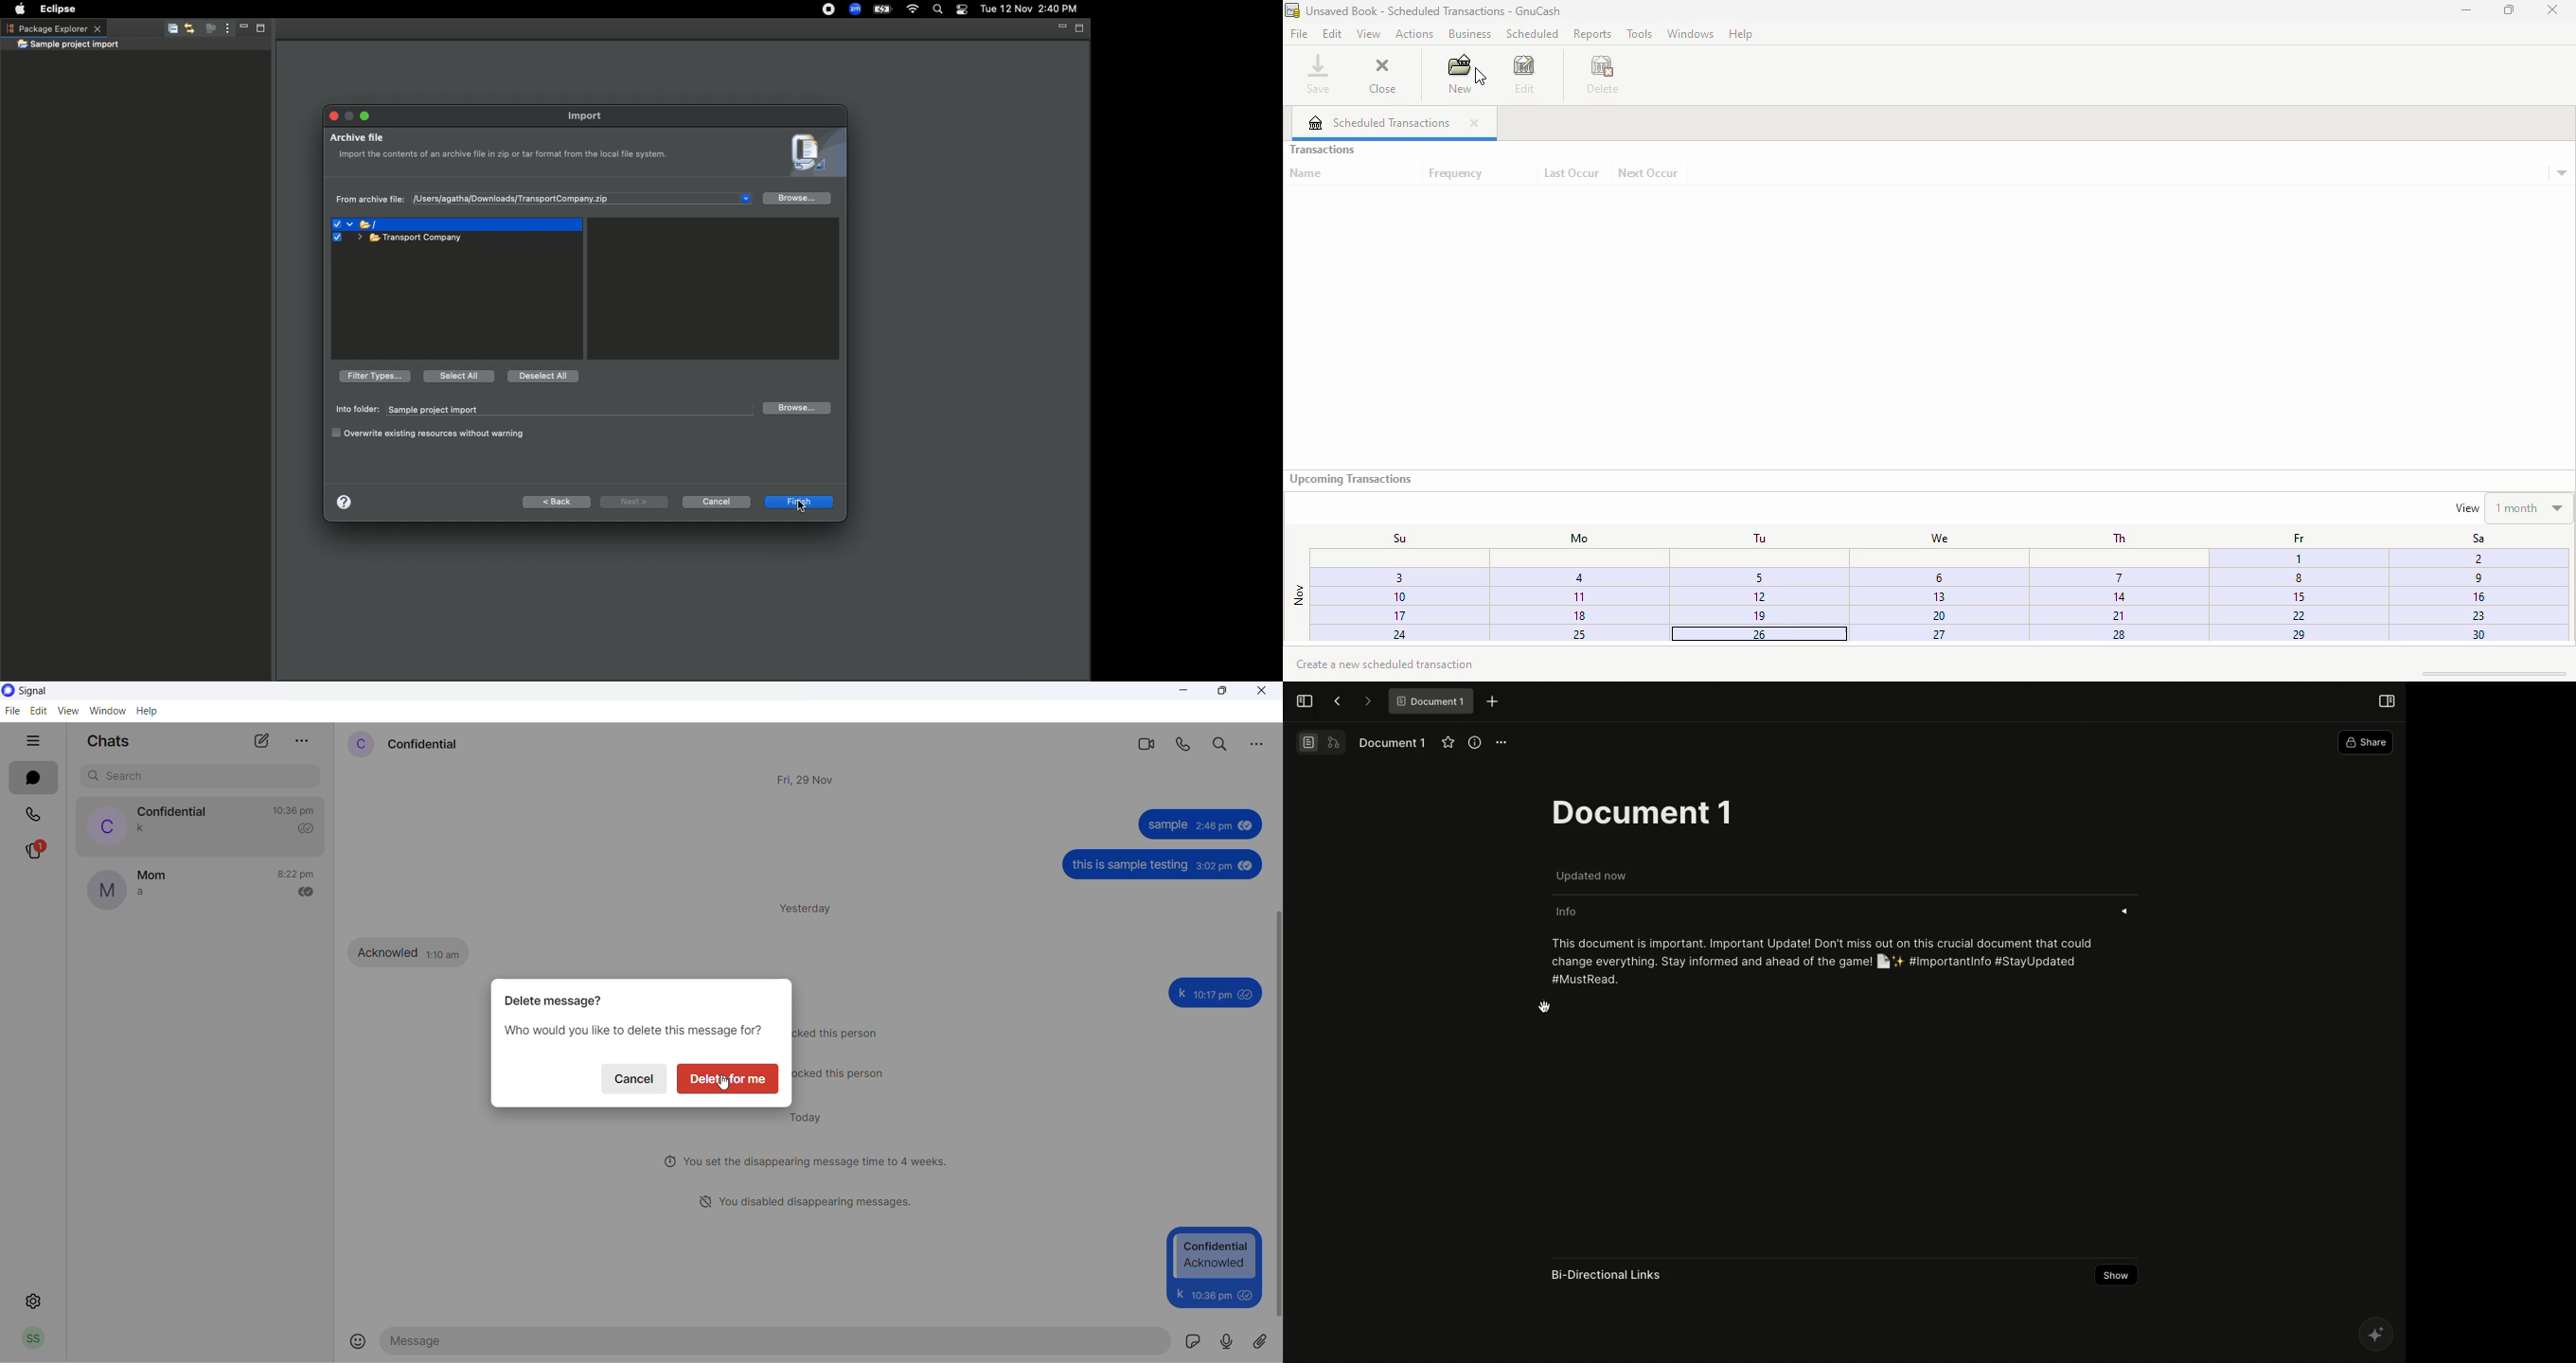 The height and width of the screenshot is (1372, 2576). What do you see at coordinates (776, 1341) in the screenshot?
I see `message text area` at bounding box center [776, 1341].